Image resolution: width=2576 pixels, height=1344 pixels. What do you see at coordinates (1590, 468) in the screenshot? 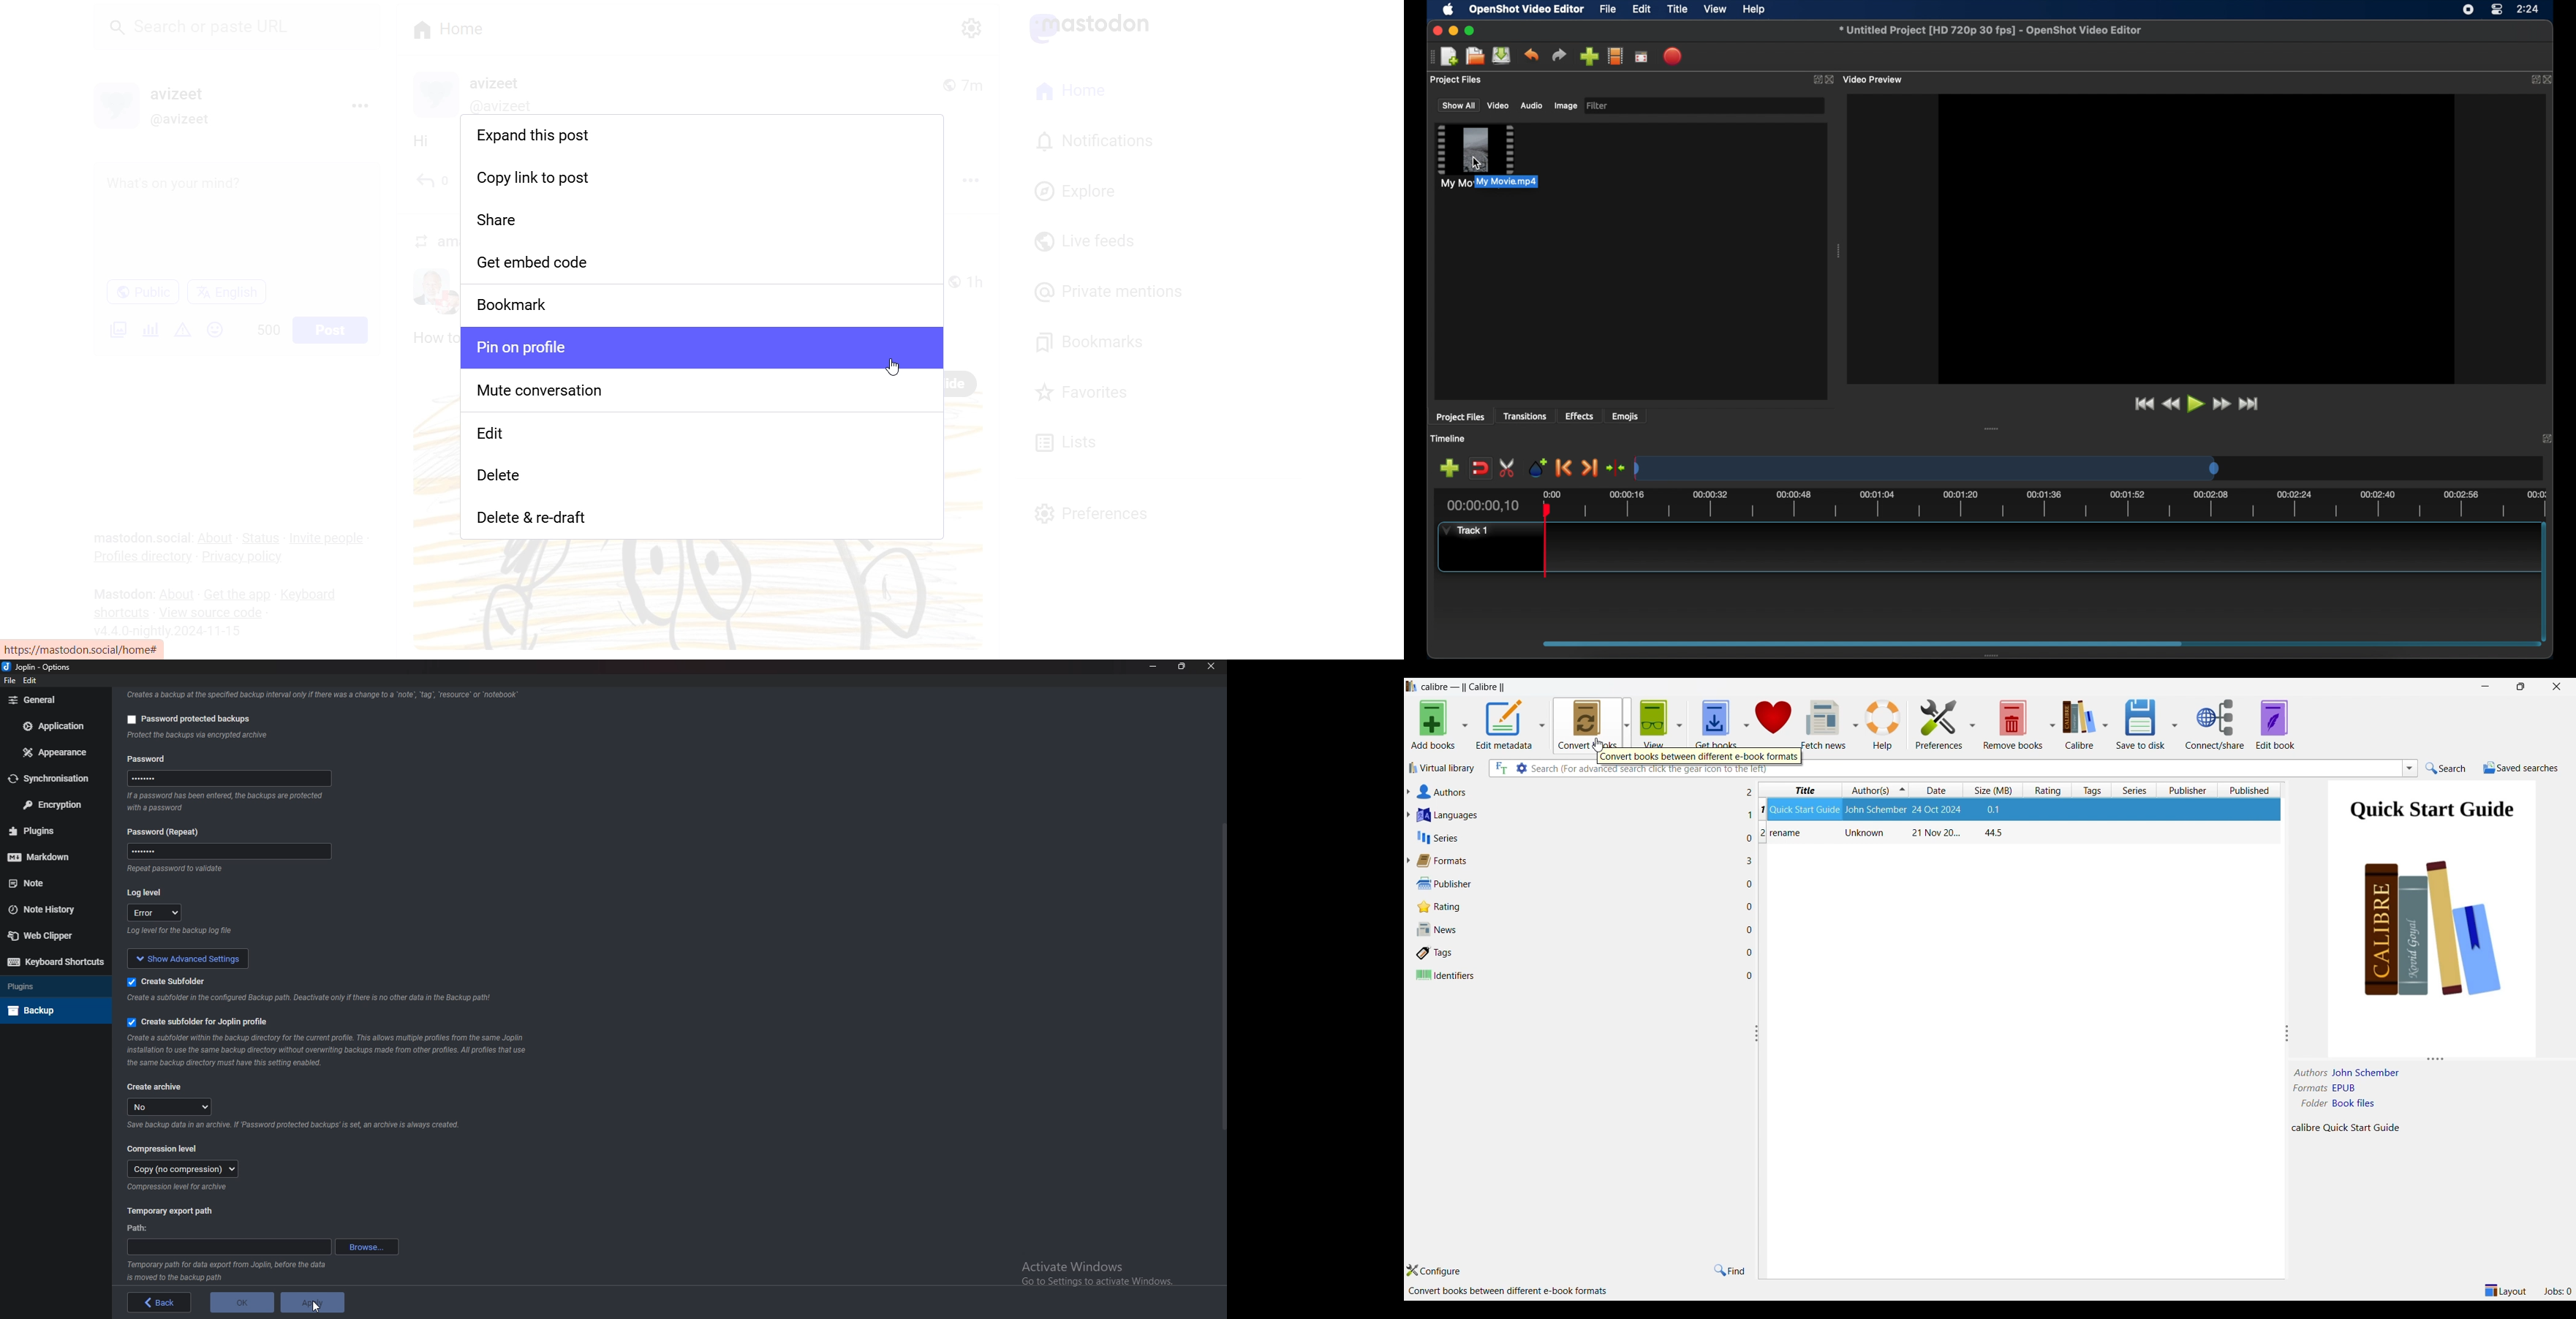
I see `next marker` at bounding box center [1590, 468].